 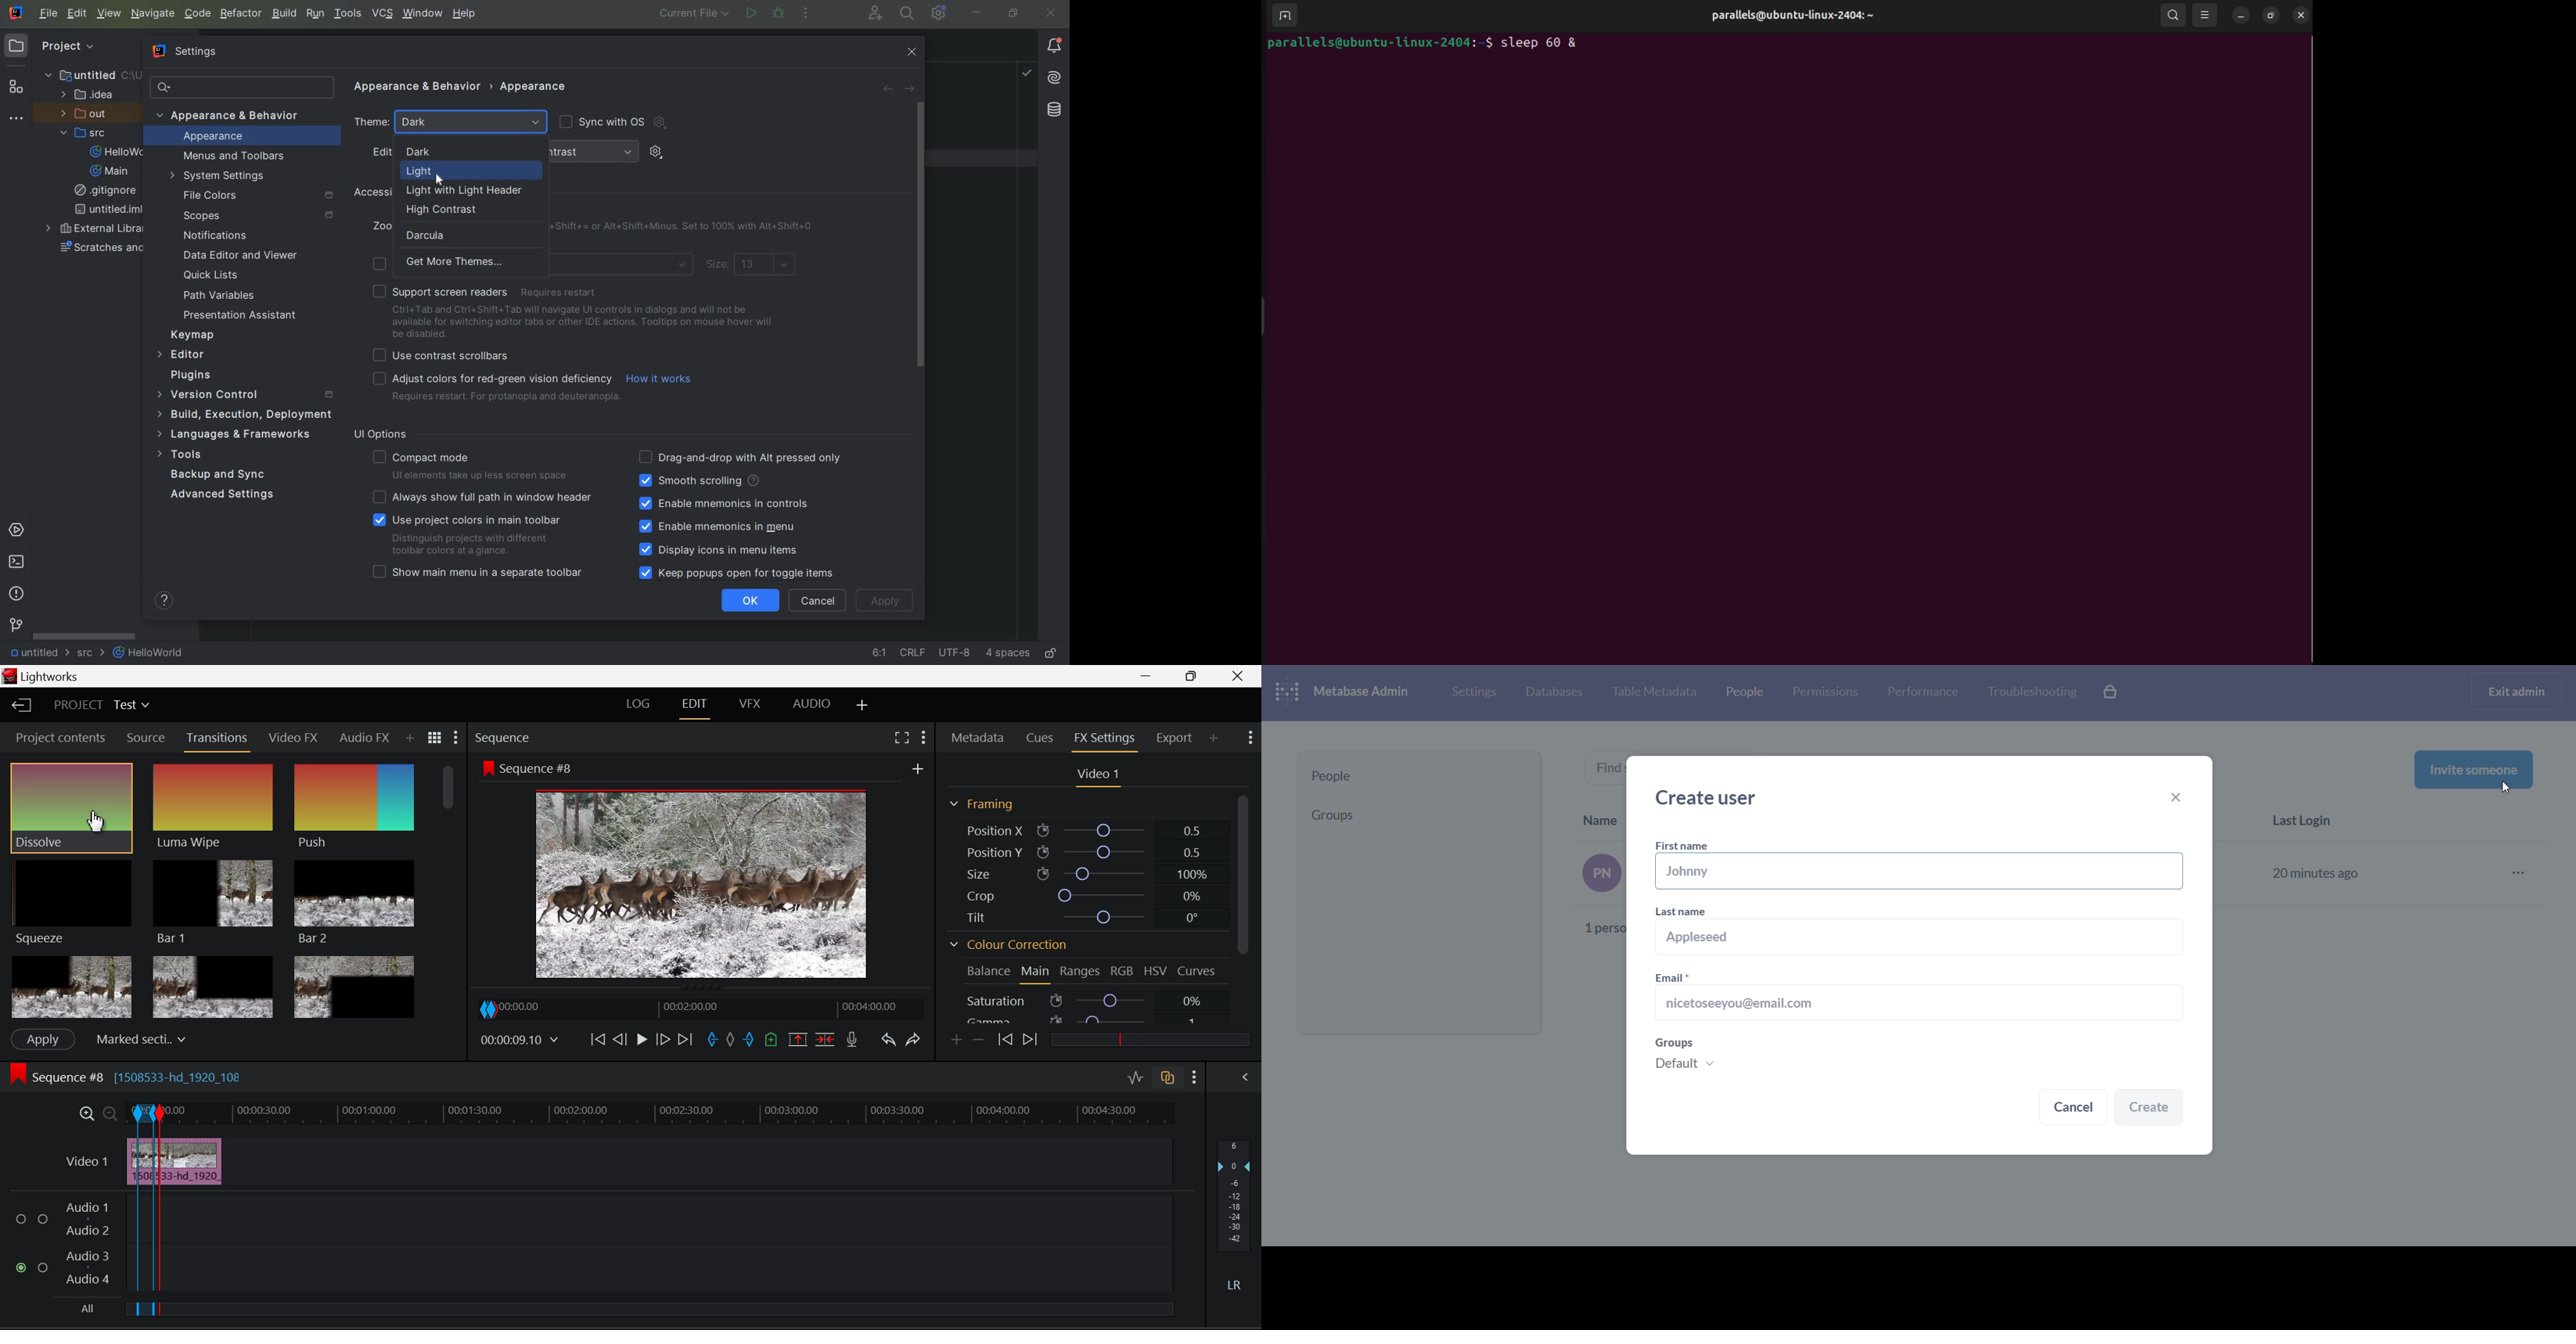 I want to click on VERSION CONTROL, so click(x=15, y=625).